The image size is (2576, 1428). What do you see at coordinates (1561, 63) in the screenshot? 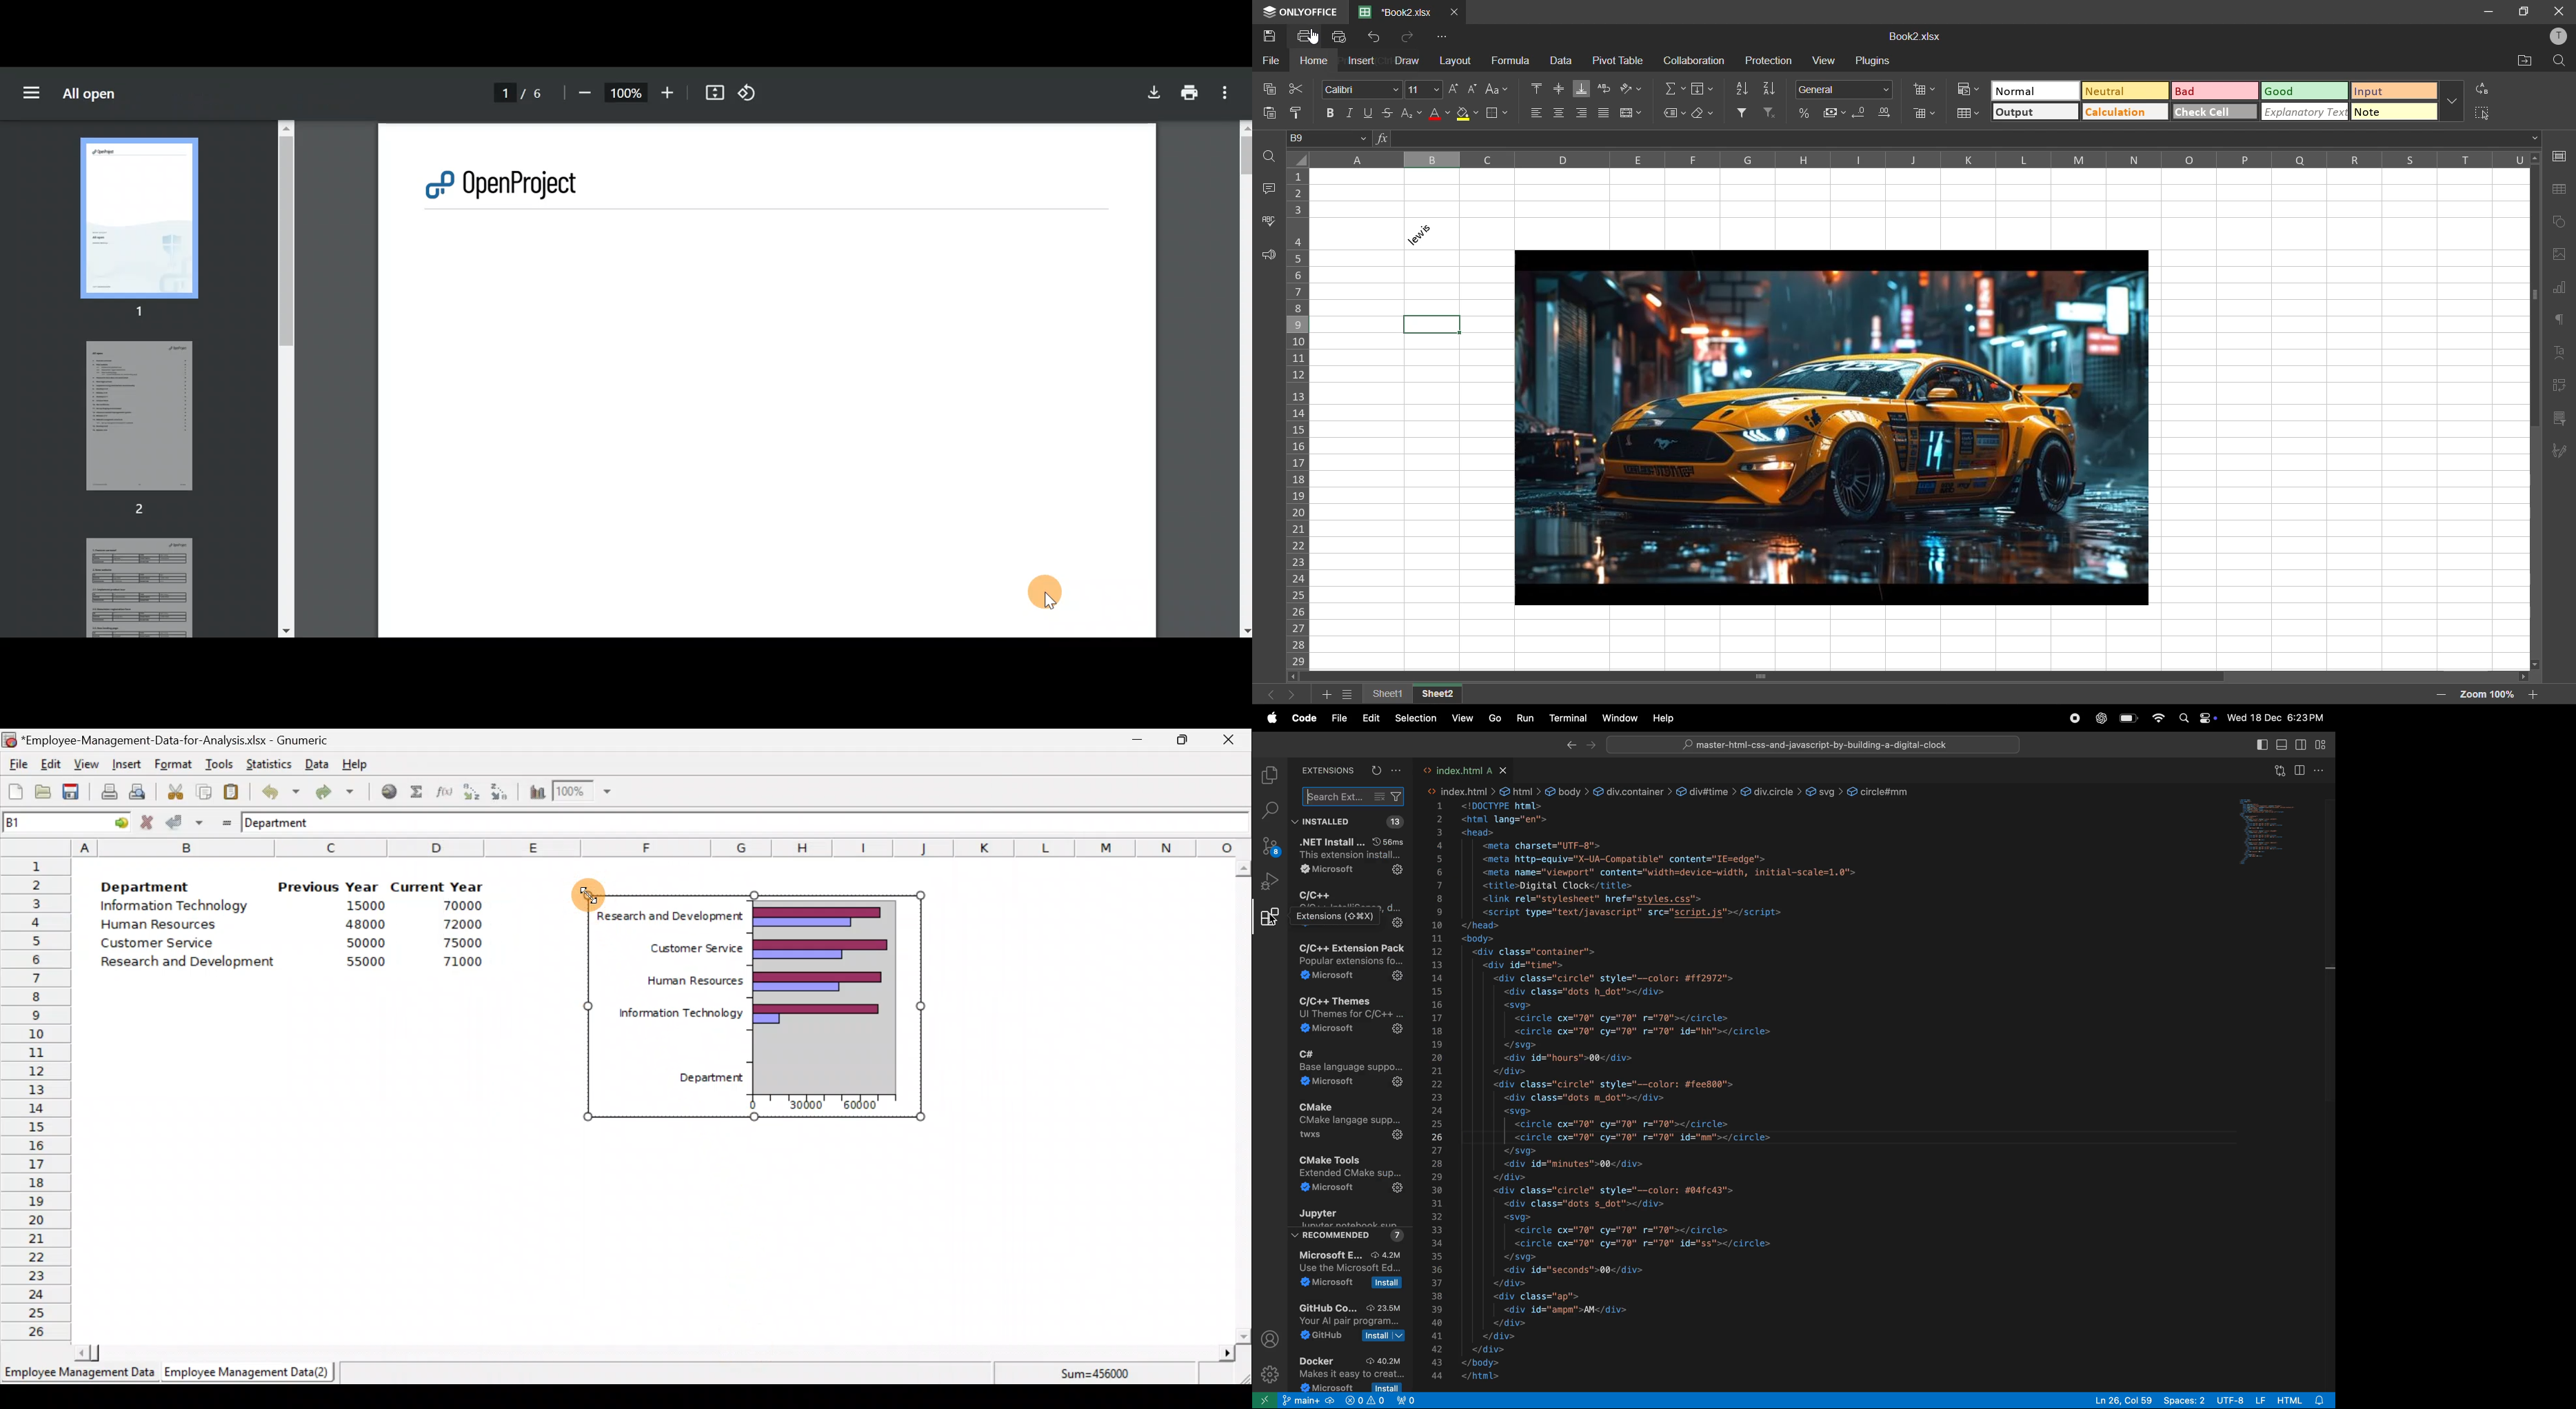
I see `data` at bounding box center [1561, 63].